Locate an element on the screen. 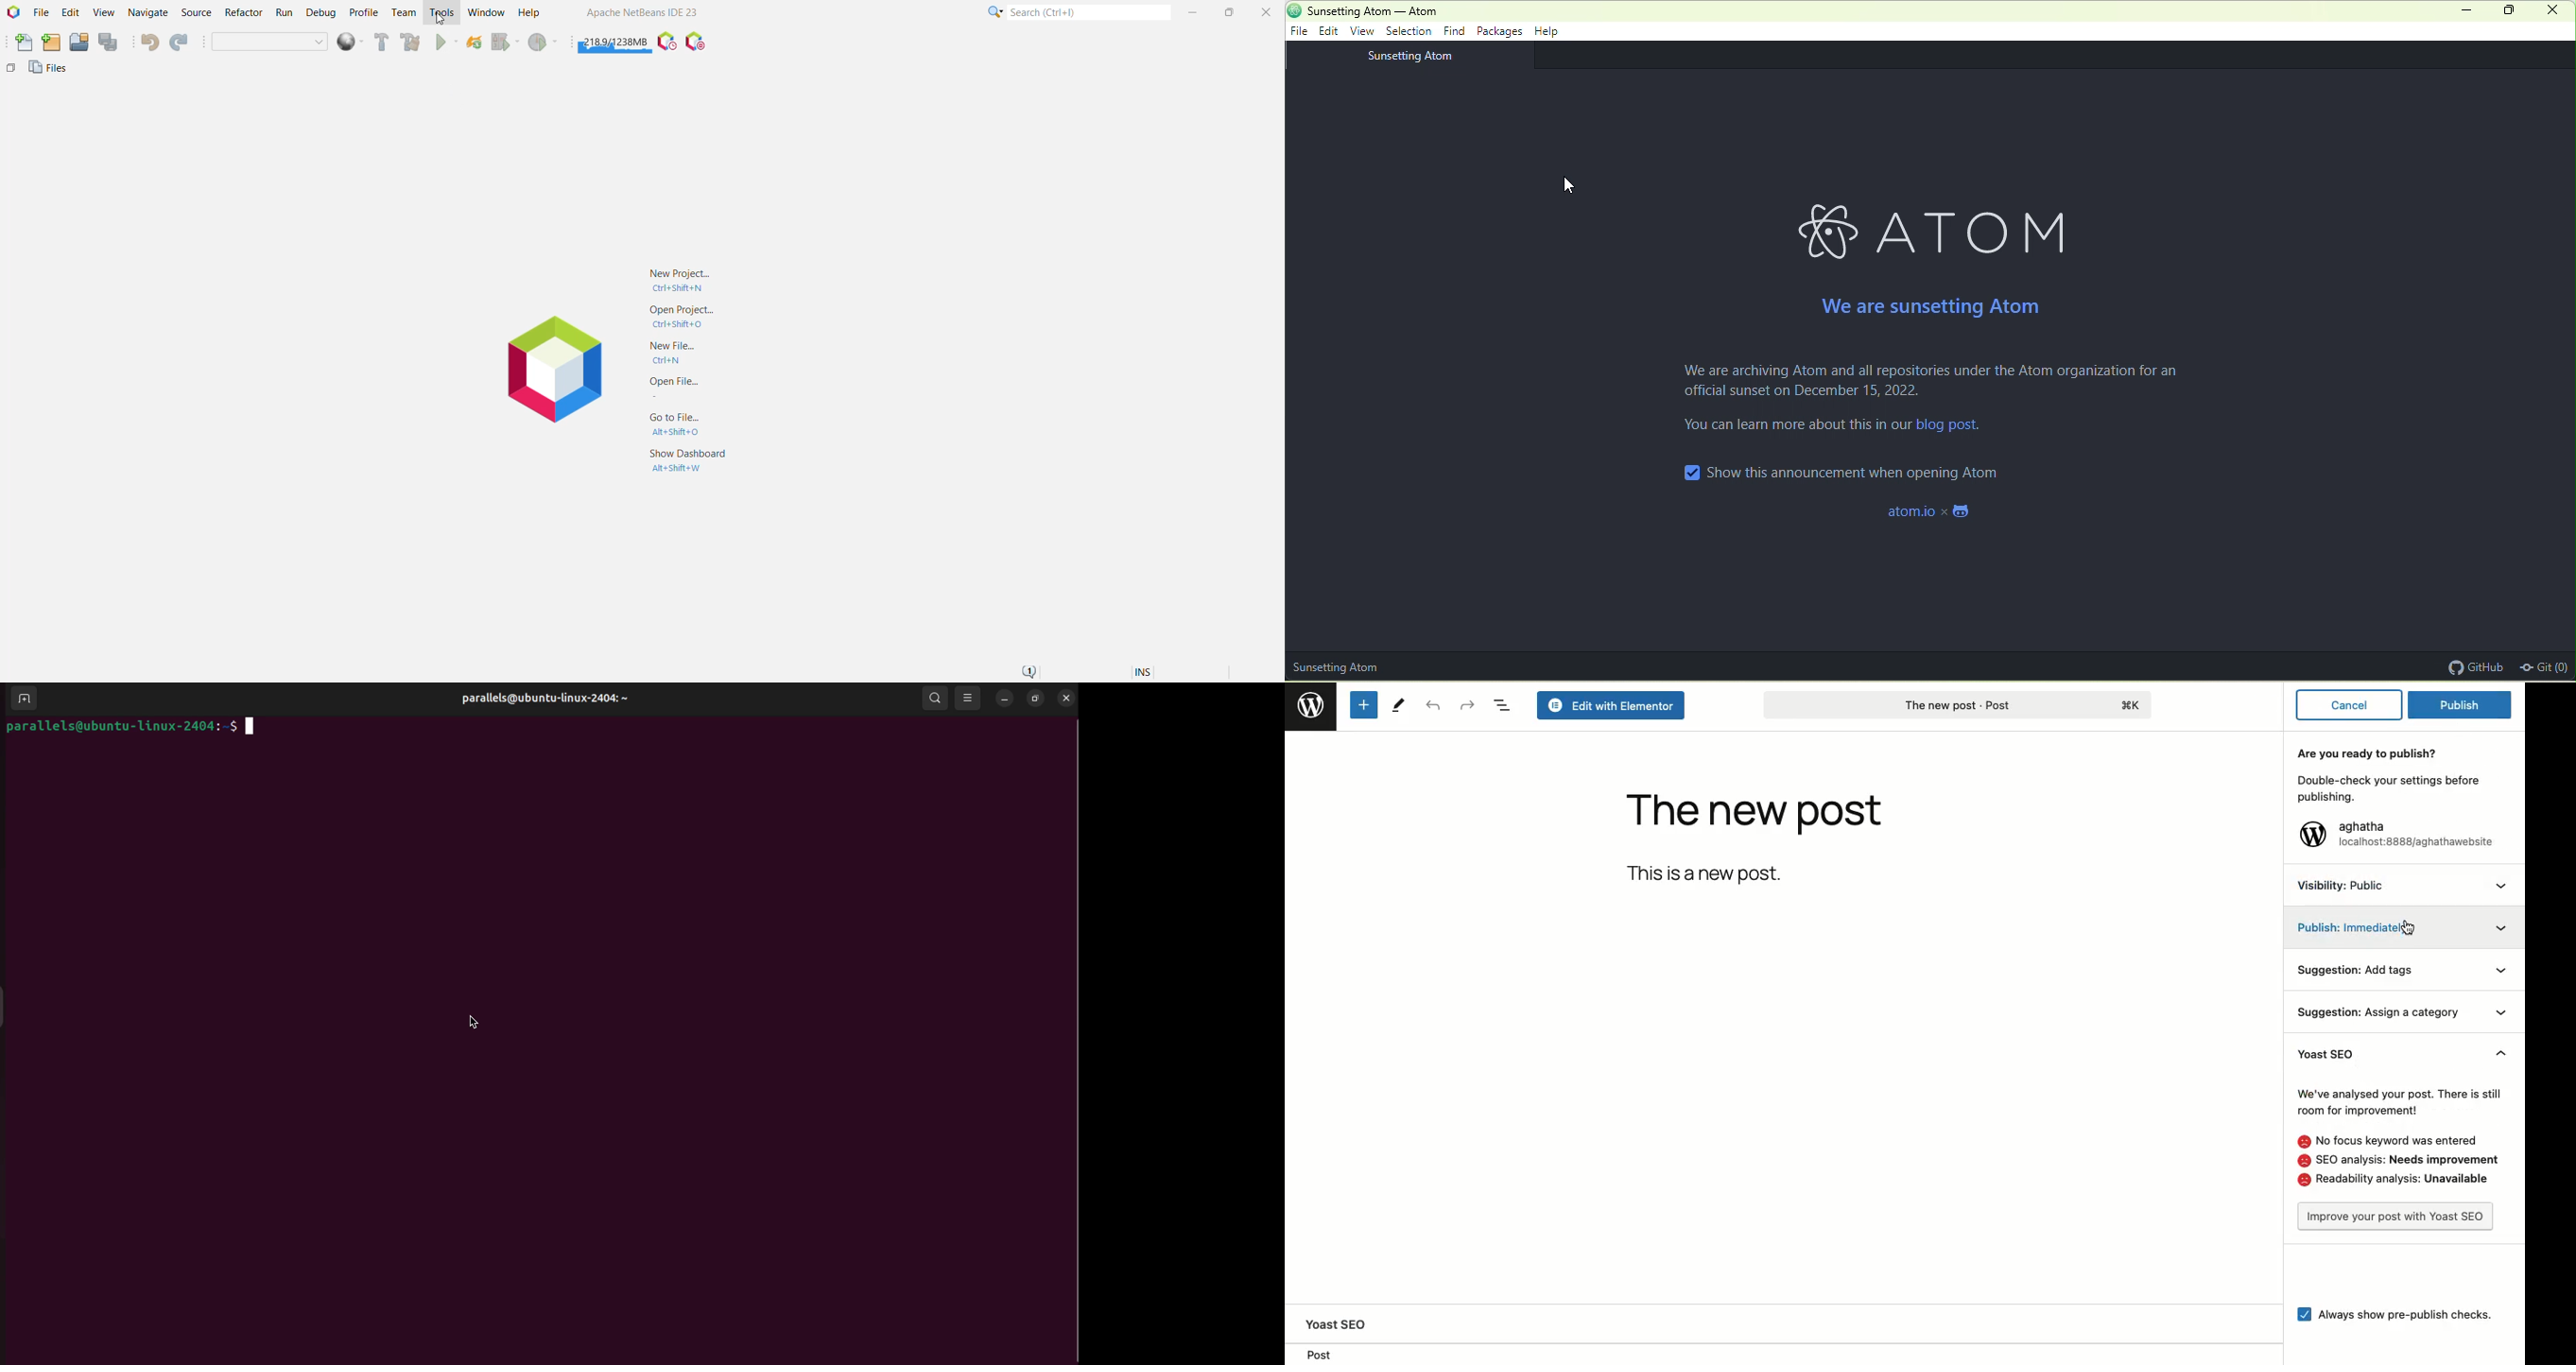 The image size is (2576, 1372). Files is located at coordinates (50, 71).